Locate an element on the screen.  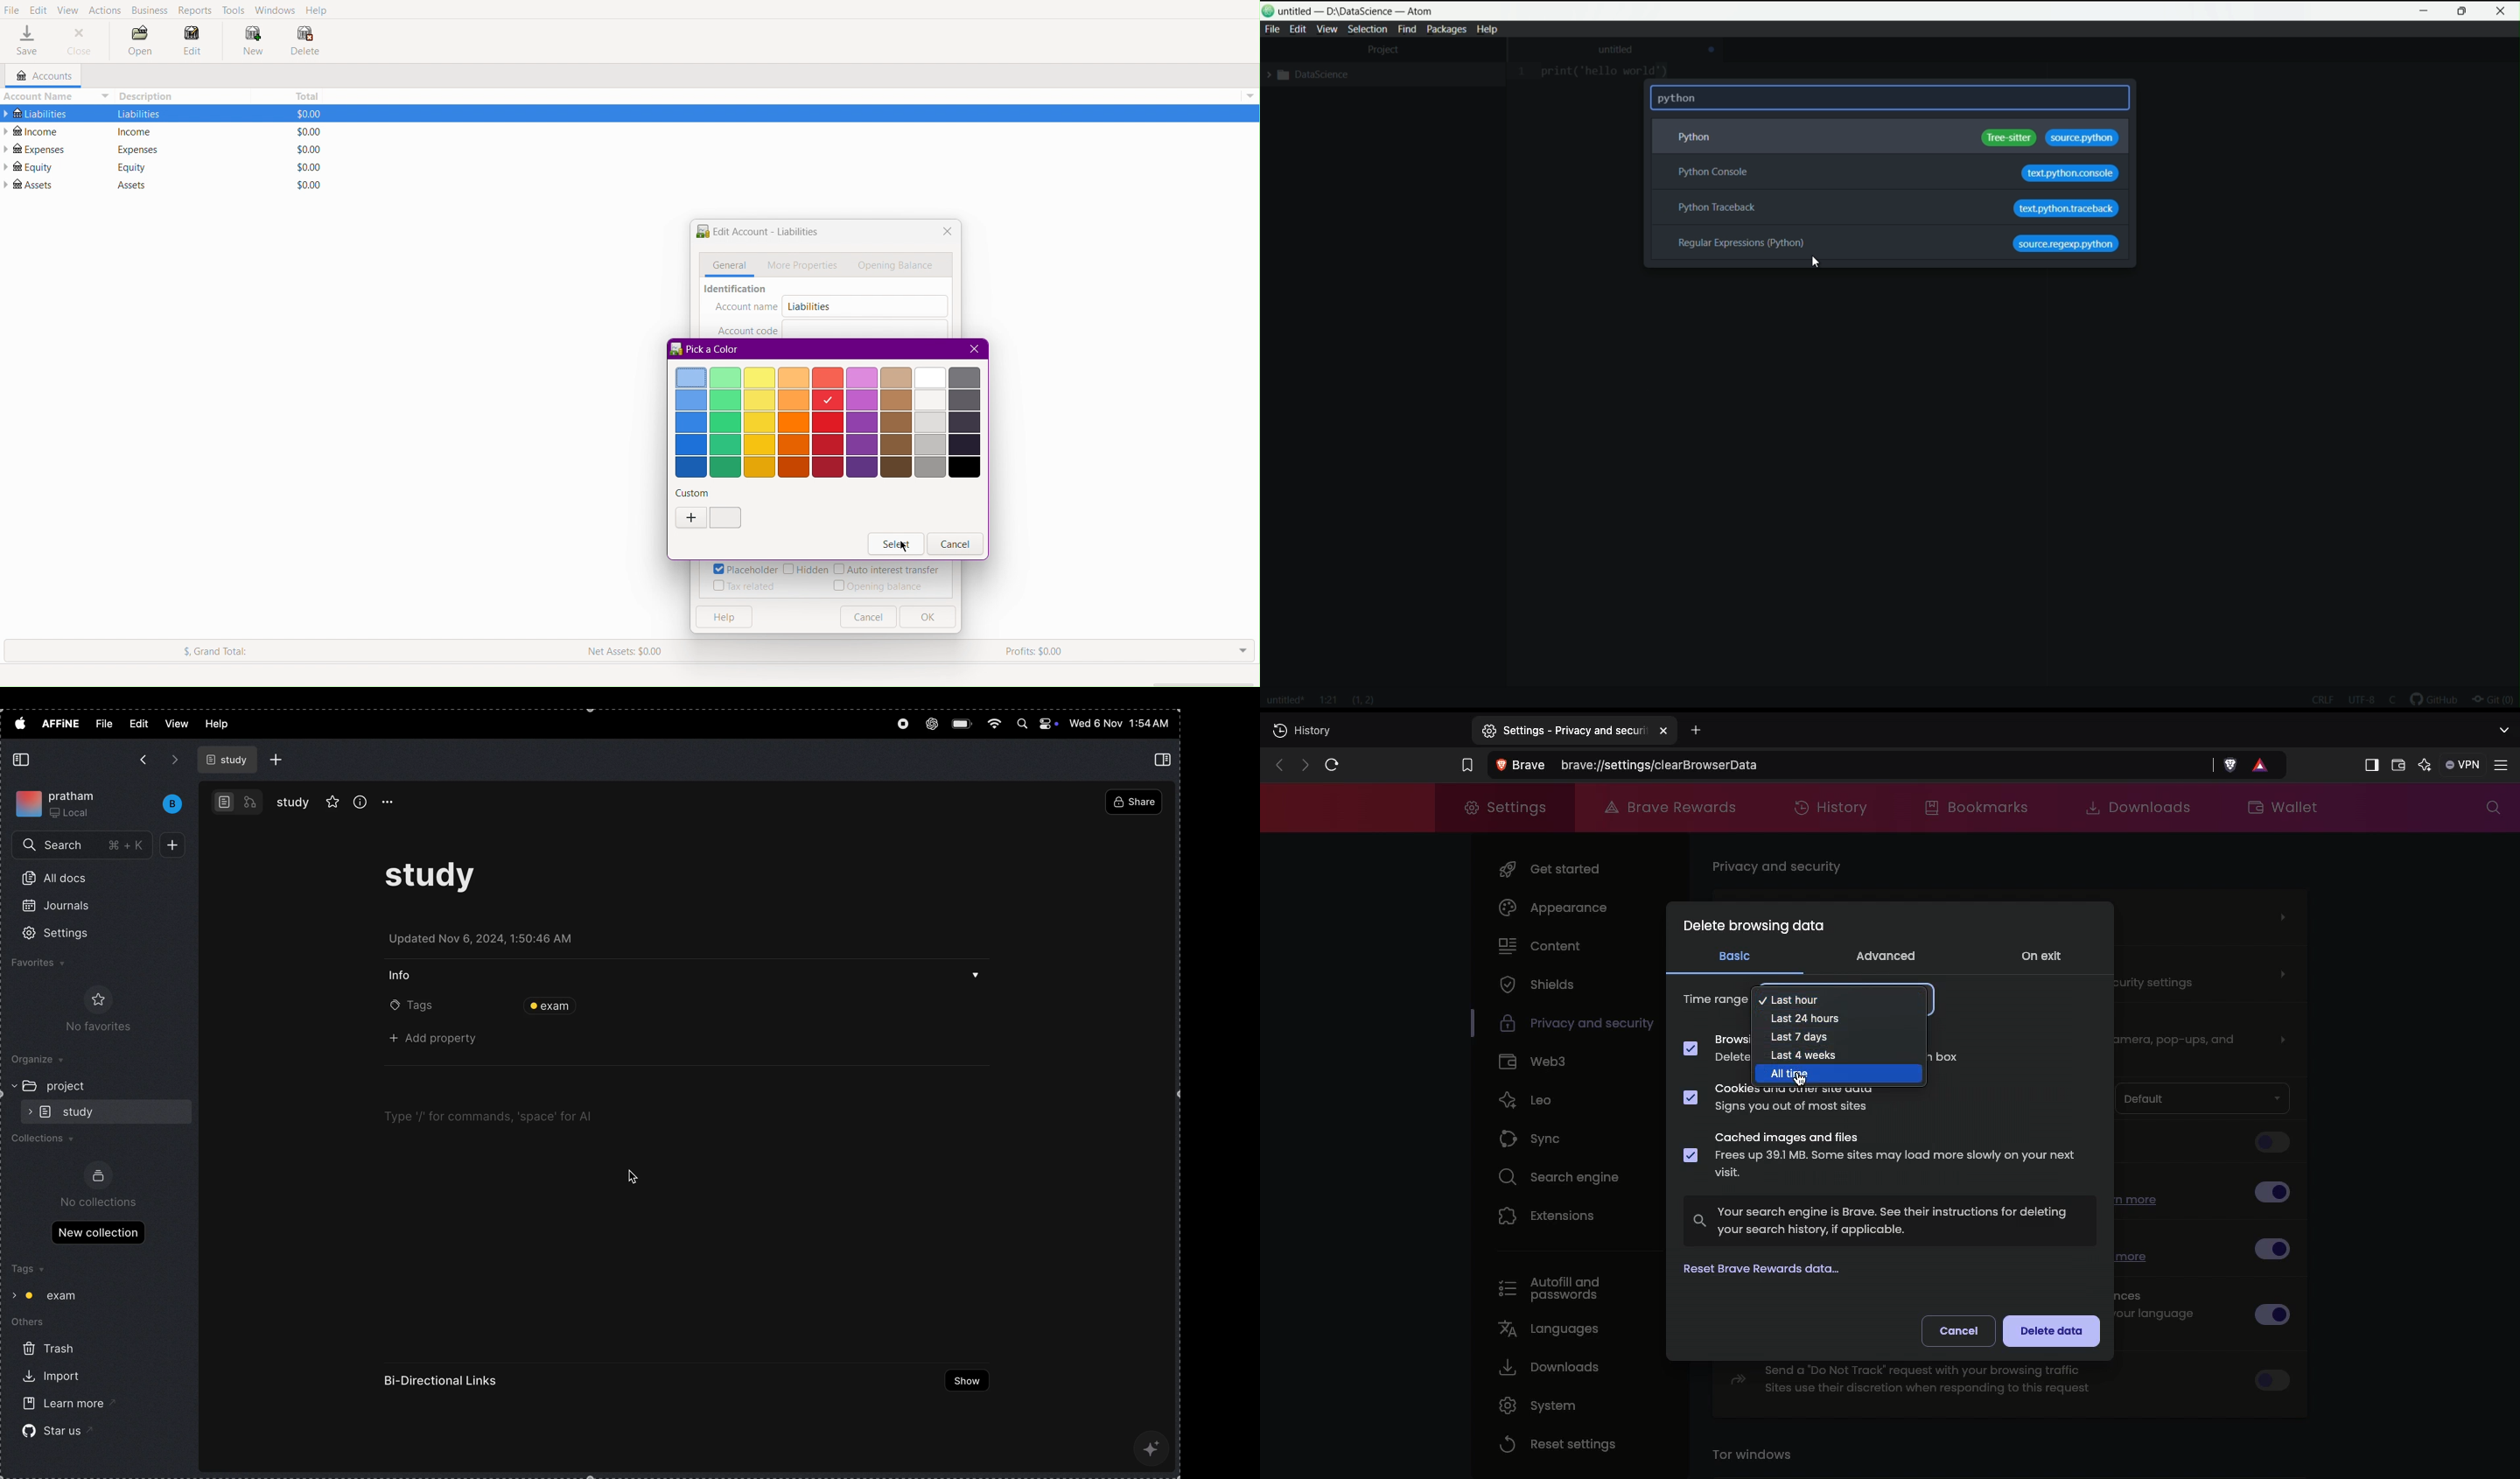
encoding is located at coordinates (2361, 701).